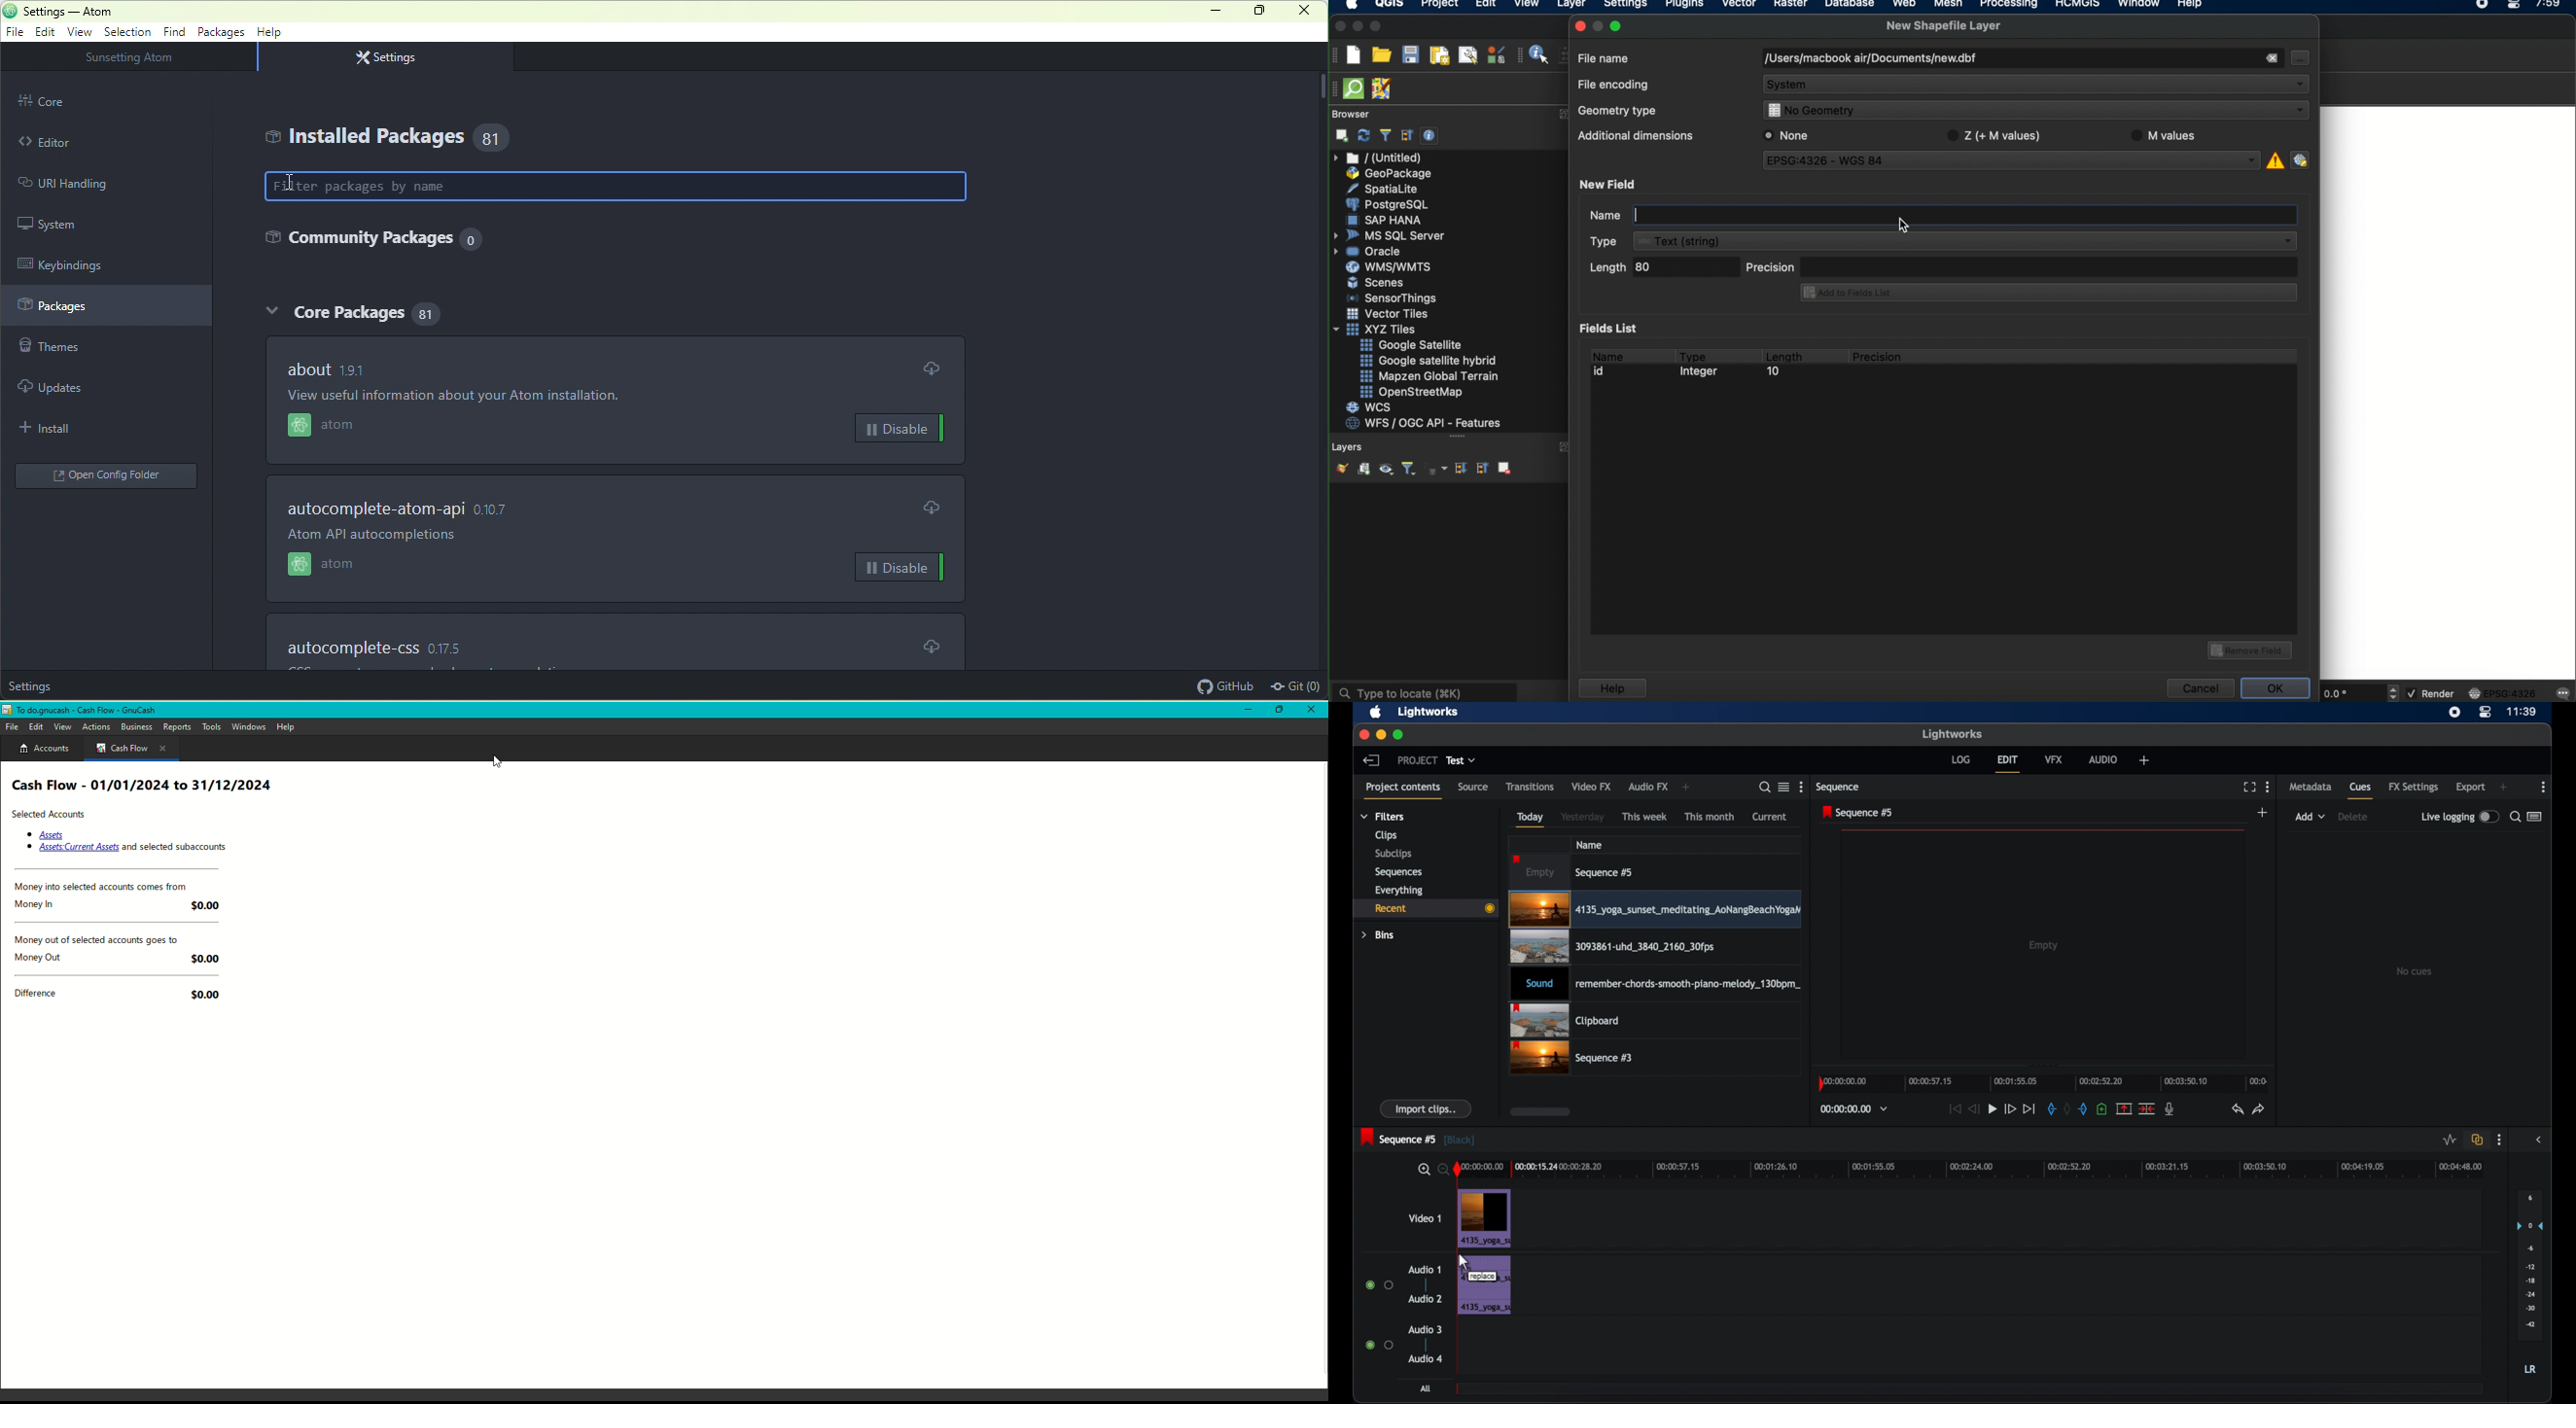 This screenshot has height=1428, width=2576. What do you see at coordinates (1430, 136) in the screenshot?
I see `enable/disable properties widget` at bounding box center [1430, 136].